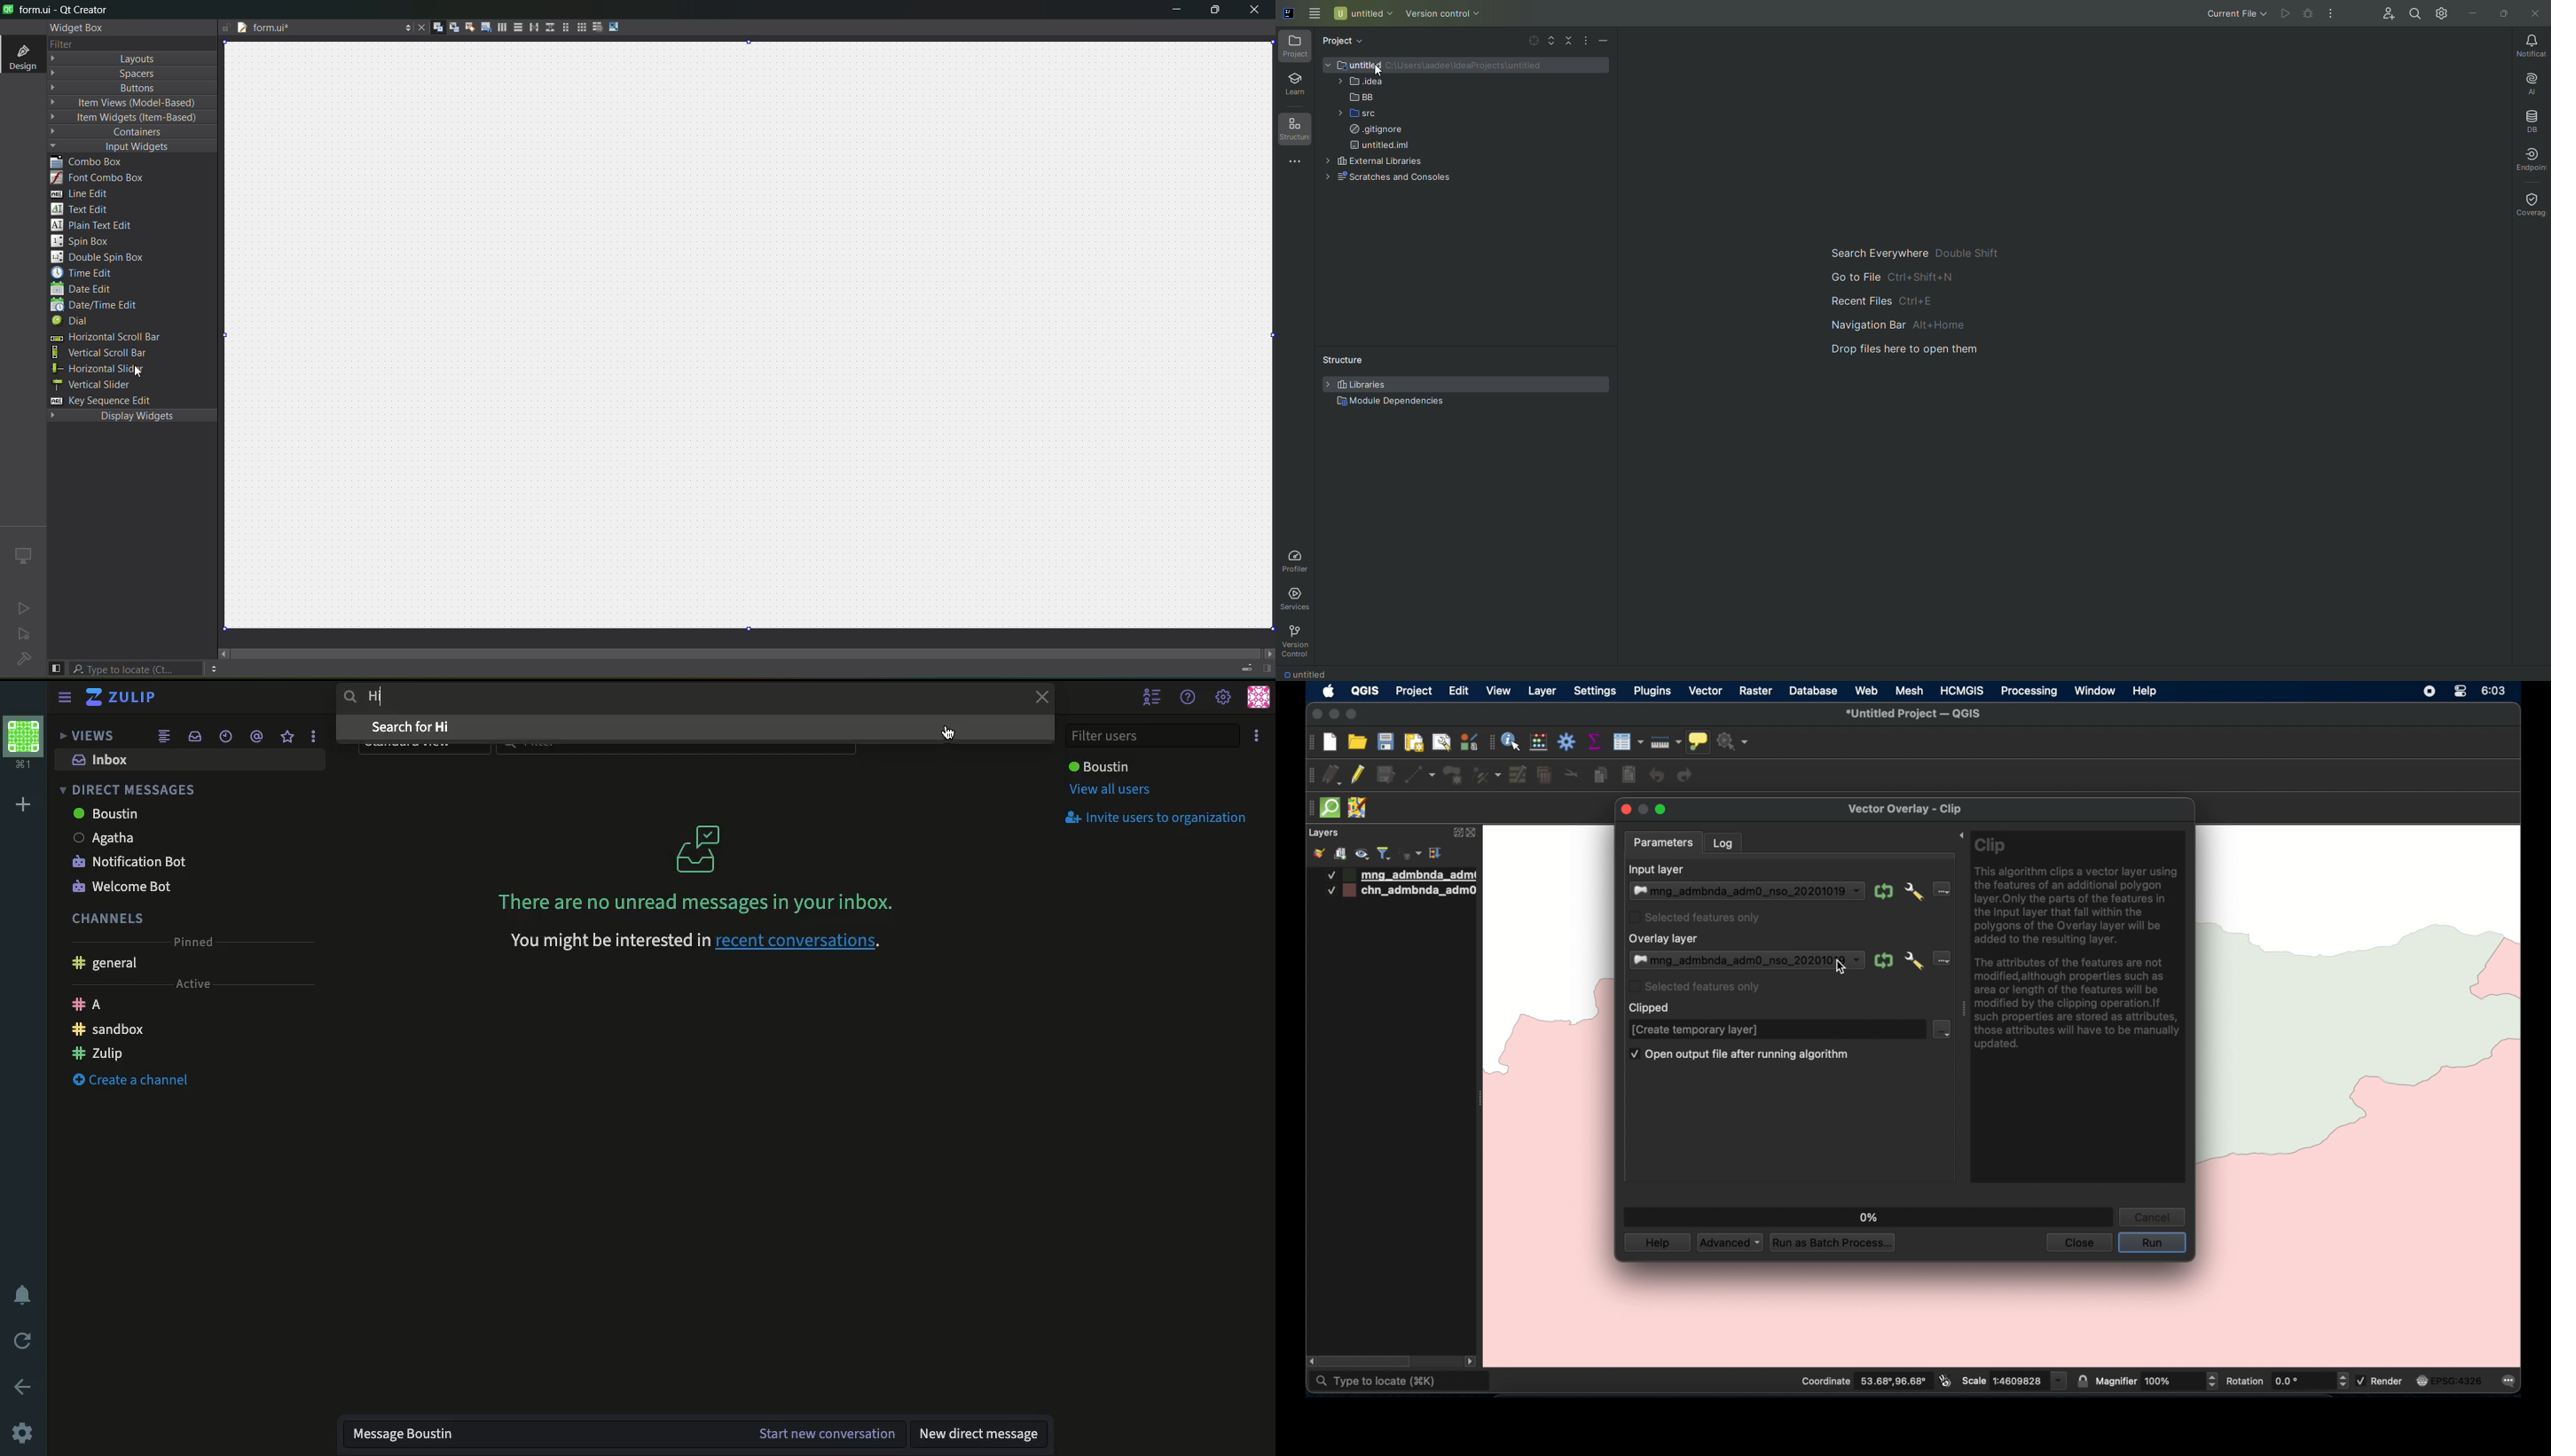 Image resolution: width=2576 pixels, height=1456 pixels. What do you see at coordinates (753, 653) in the screenshot?
I see `scroll bar` at bounding box center [753, 653].